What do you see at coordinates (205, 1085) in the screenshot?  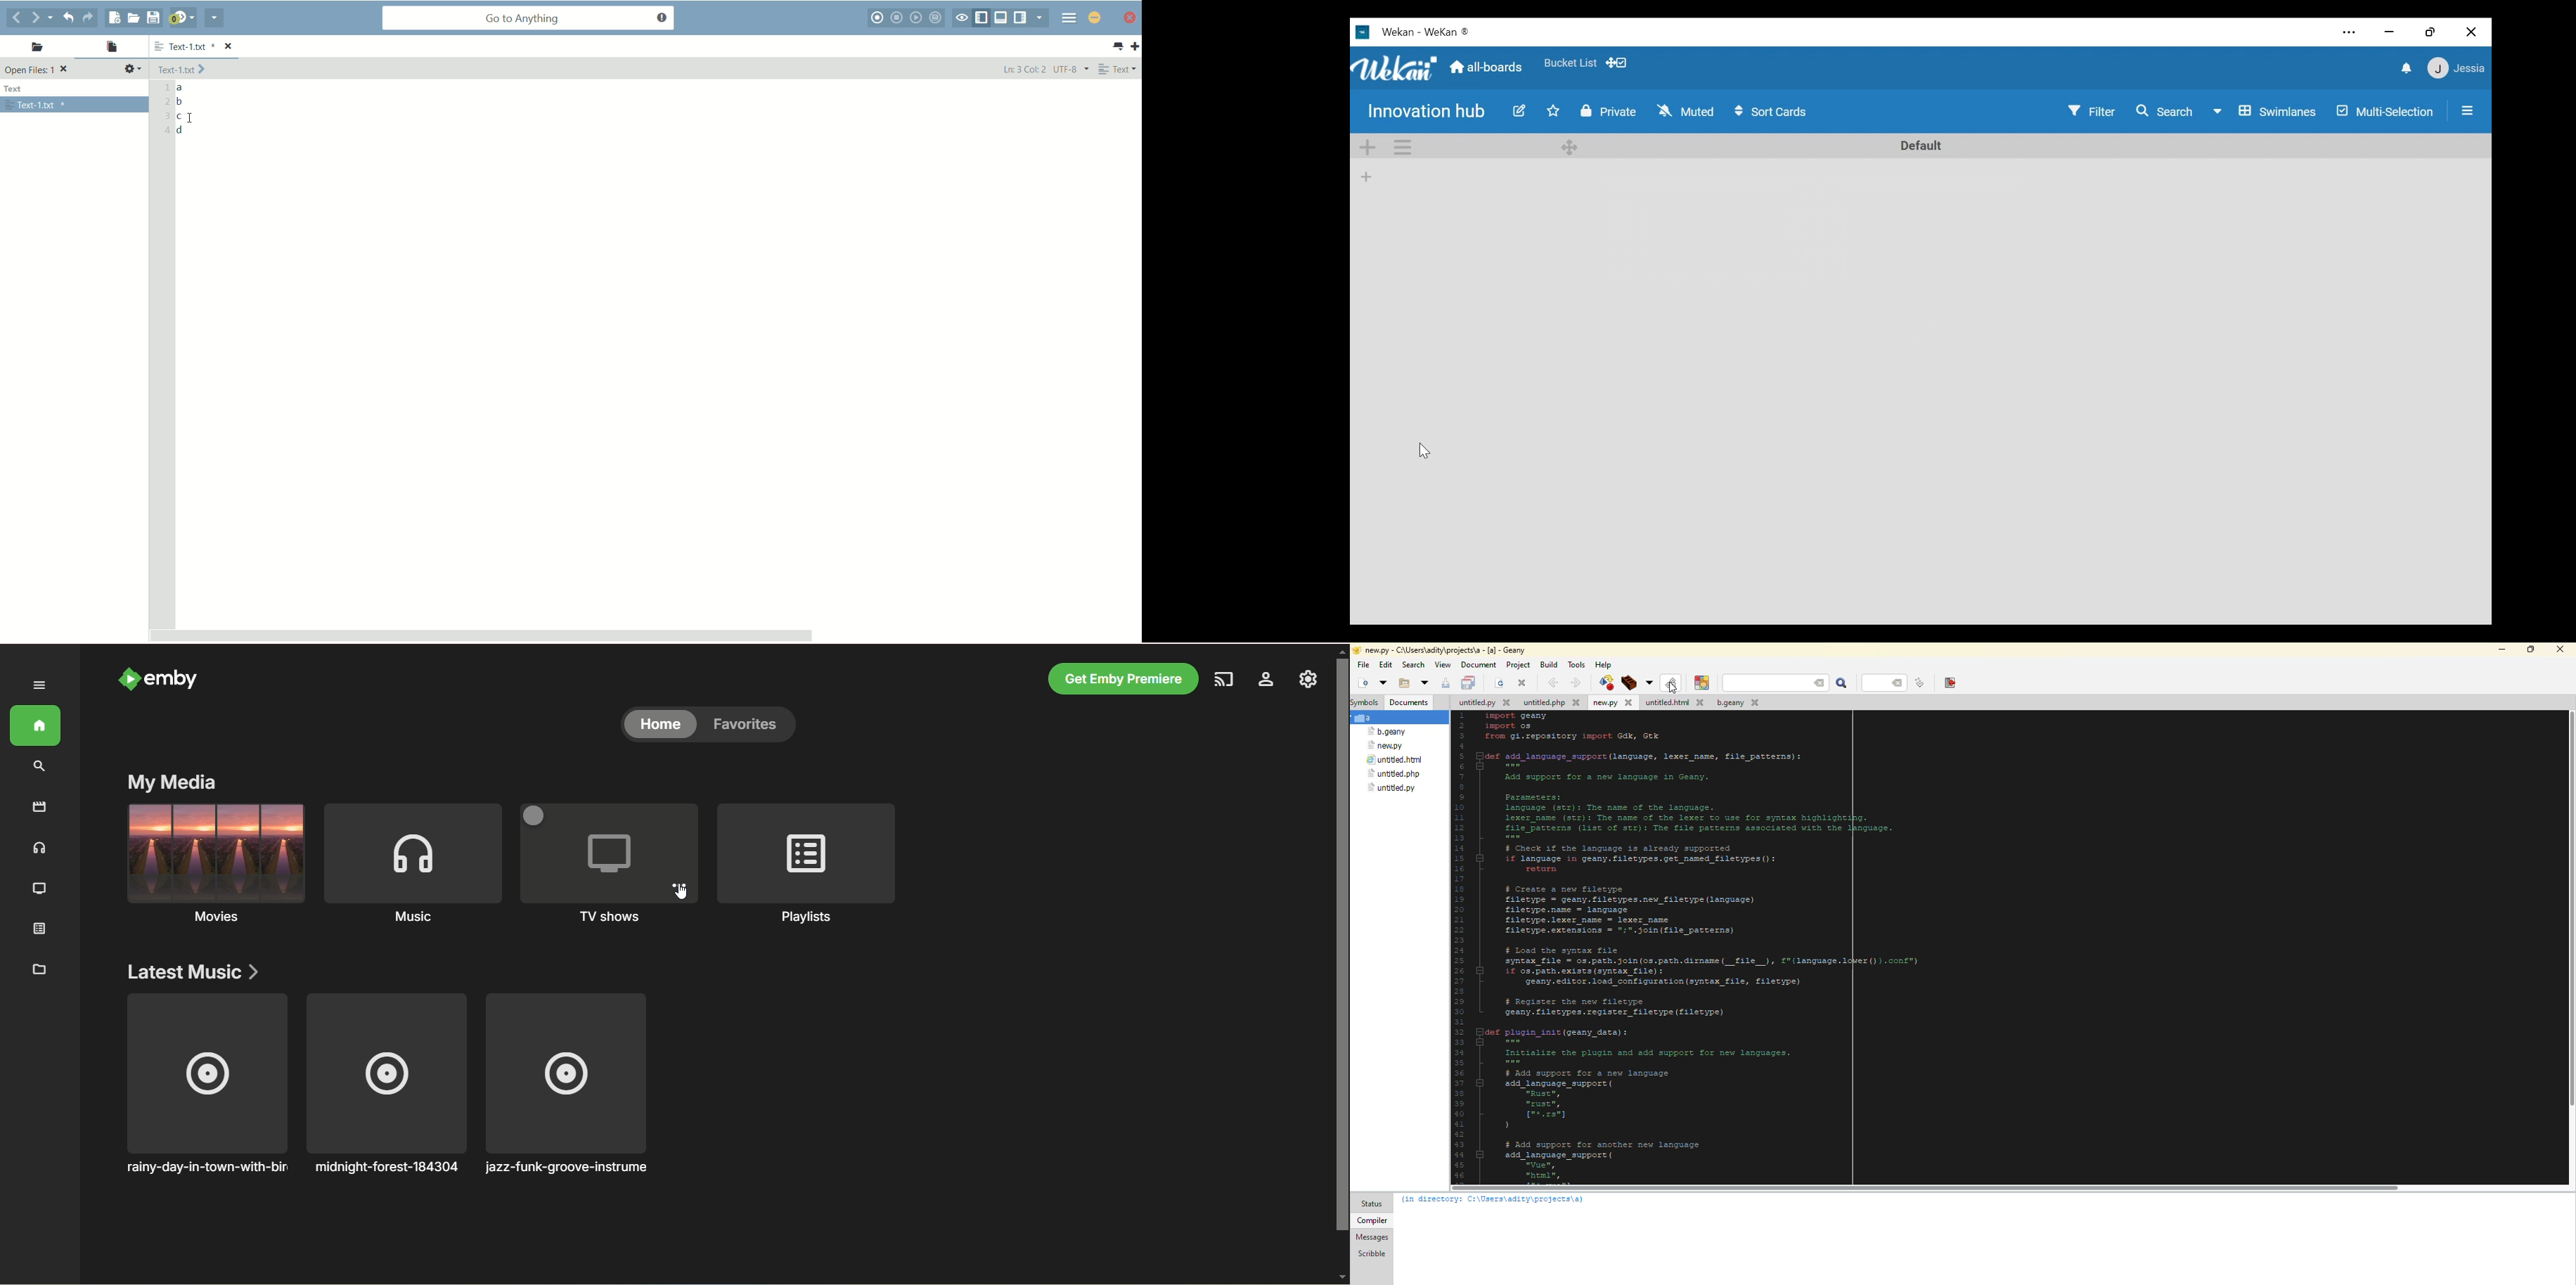 I see `Music album` at bounding box center [205, 1085].